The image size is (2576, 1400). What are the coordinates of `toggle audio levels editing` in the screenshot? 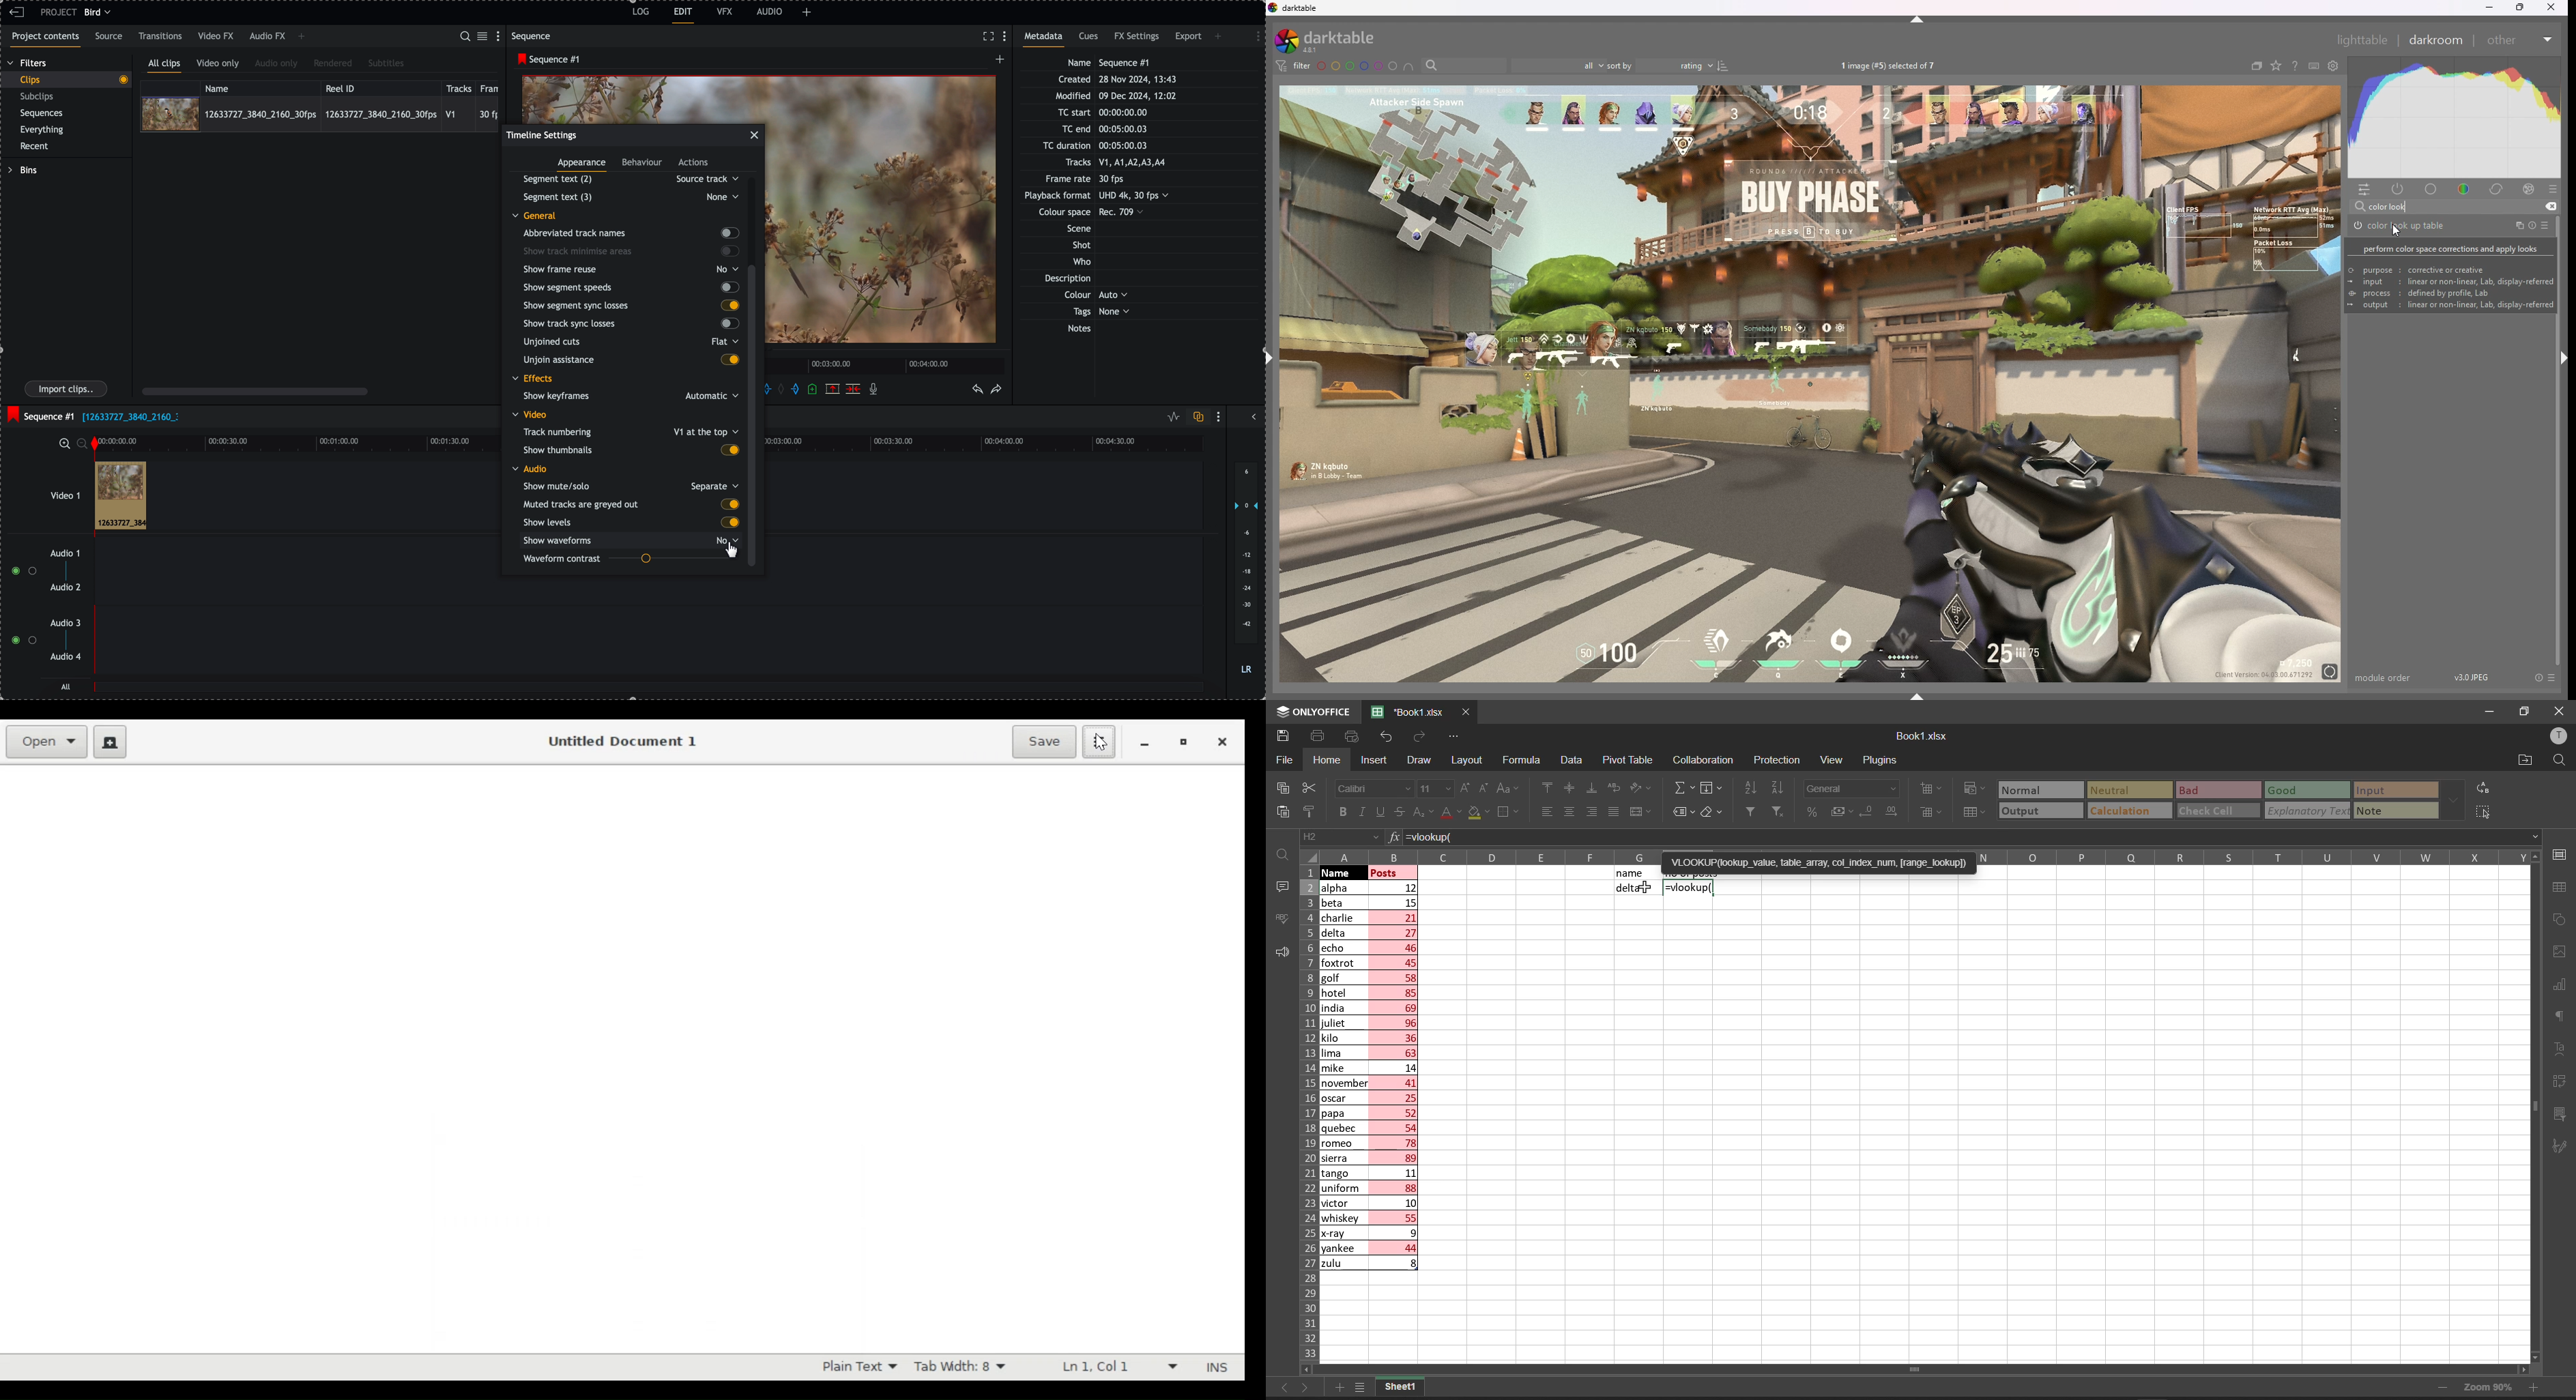 It's located at (1171, 417).